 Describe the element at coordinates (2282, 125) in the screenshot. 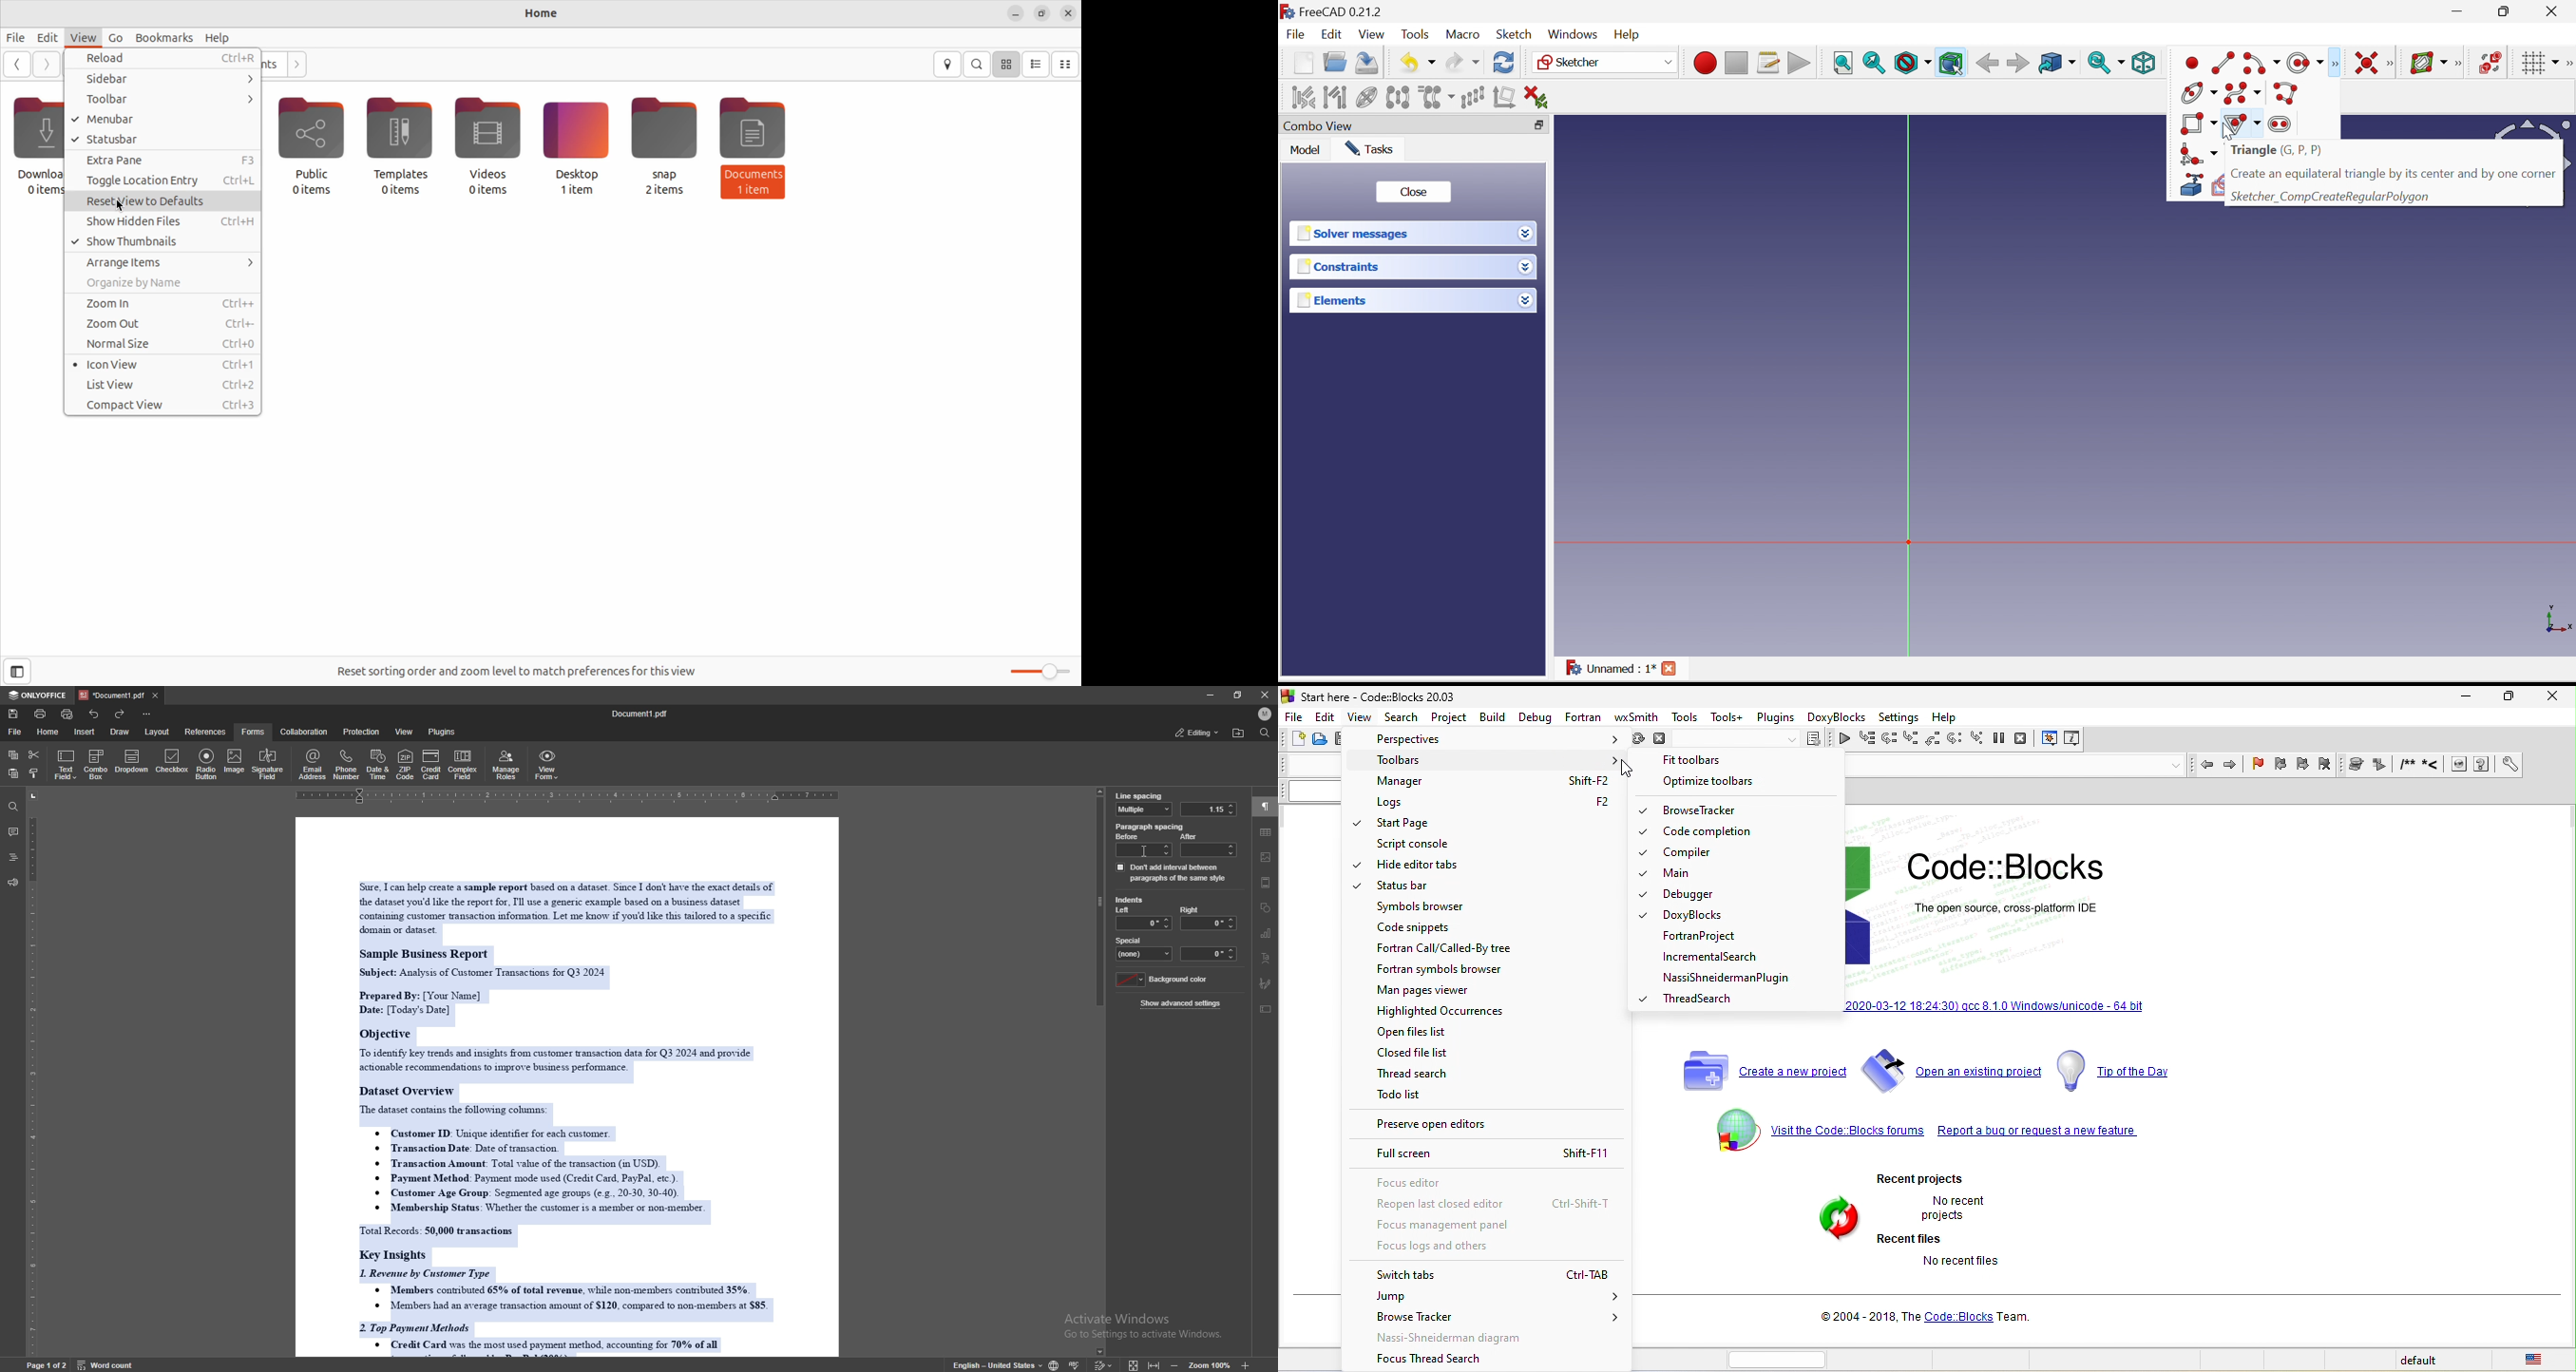

I see `Create slot (G,S)` at that location.